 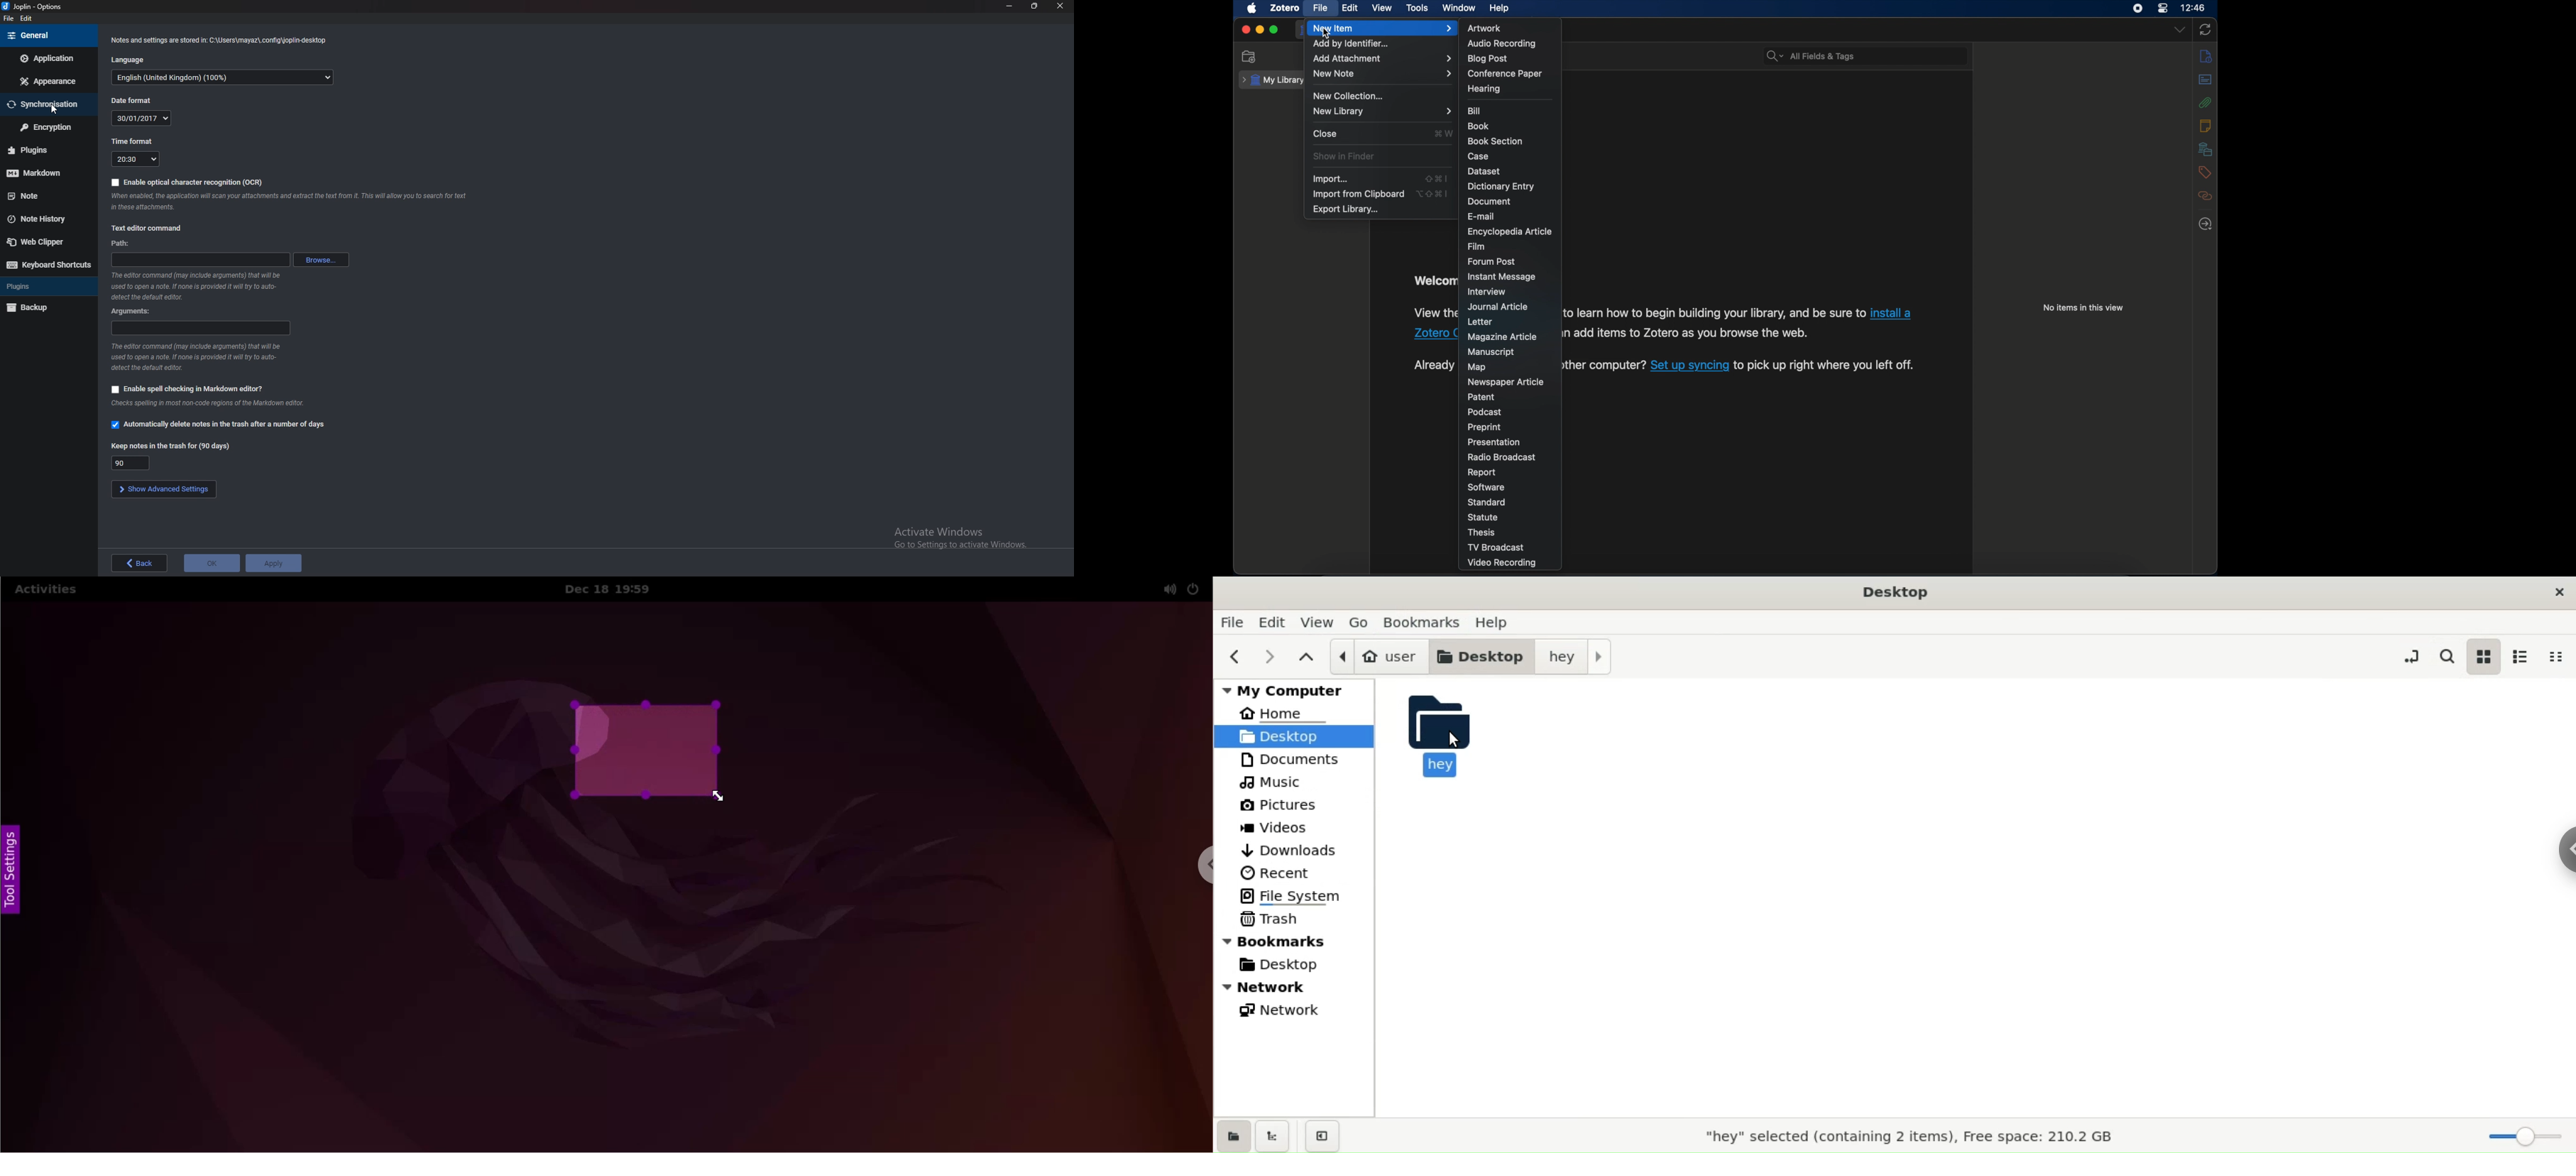 What do you see at coordinates (34, 7) in the screenshot?
I see `options` at bounding box center [34, 7].